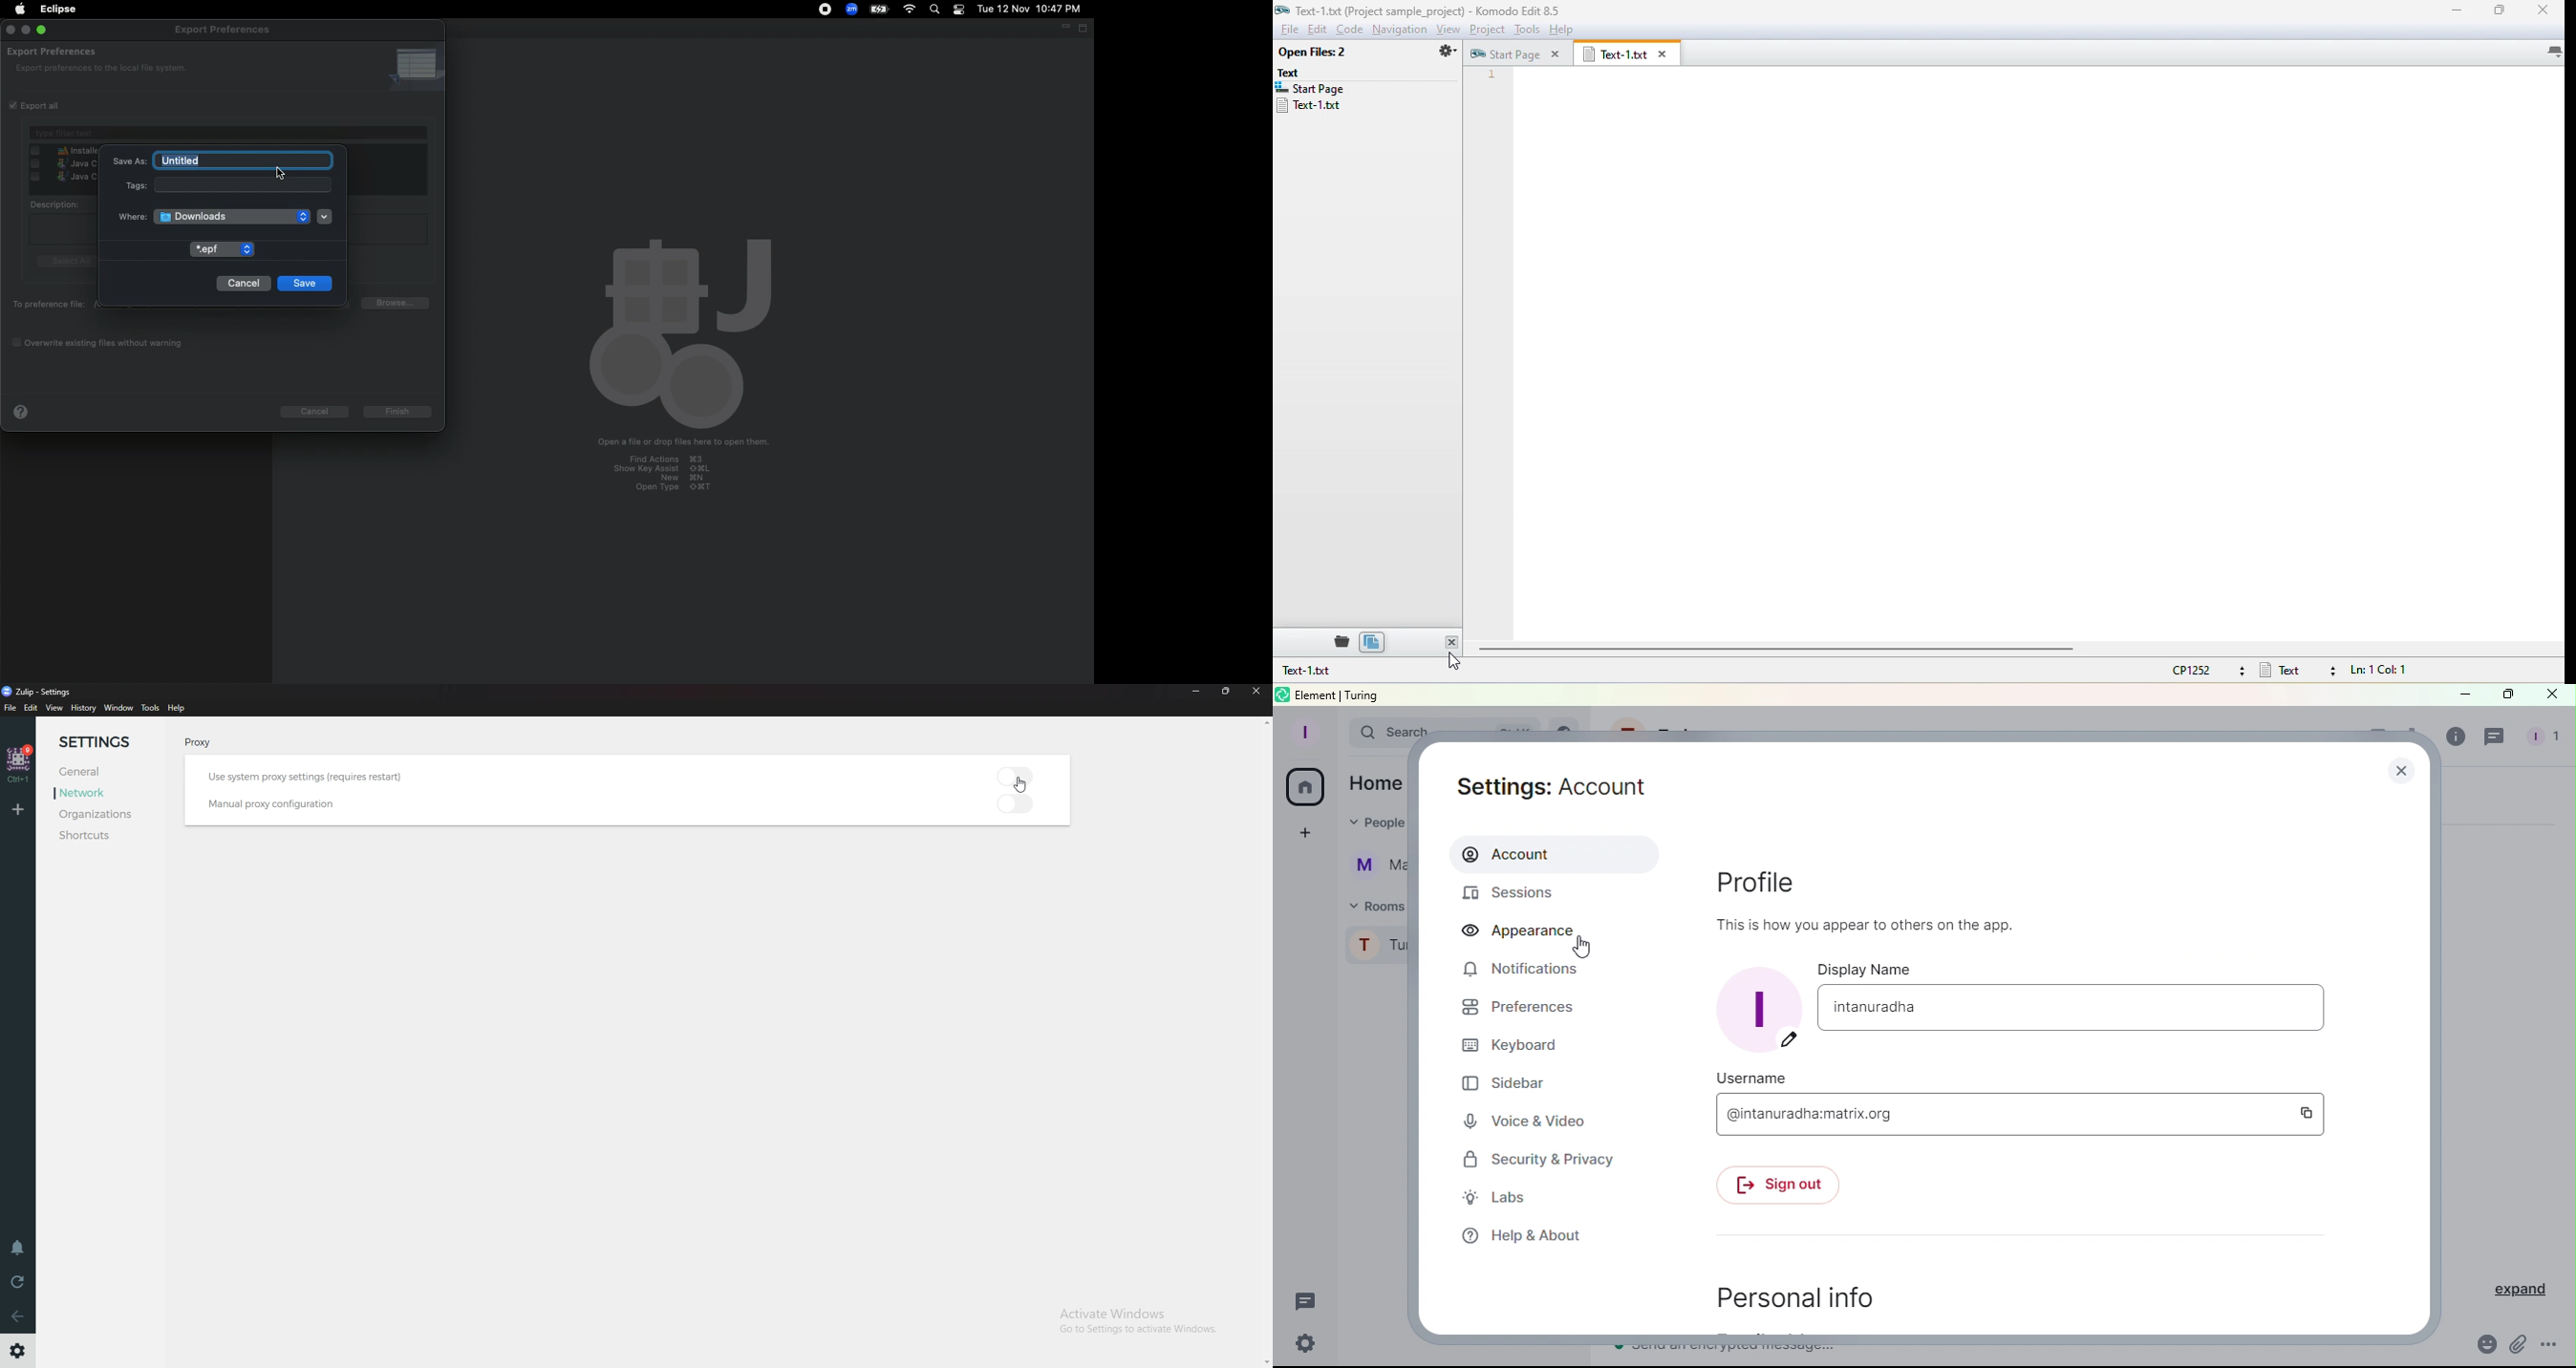 The width and height of the screenshot is (2576, 1372). Describe the element at coordinates (1539, 1161) in the screenshot. I see `Security and Privacy` at that location.